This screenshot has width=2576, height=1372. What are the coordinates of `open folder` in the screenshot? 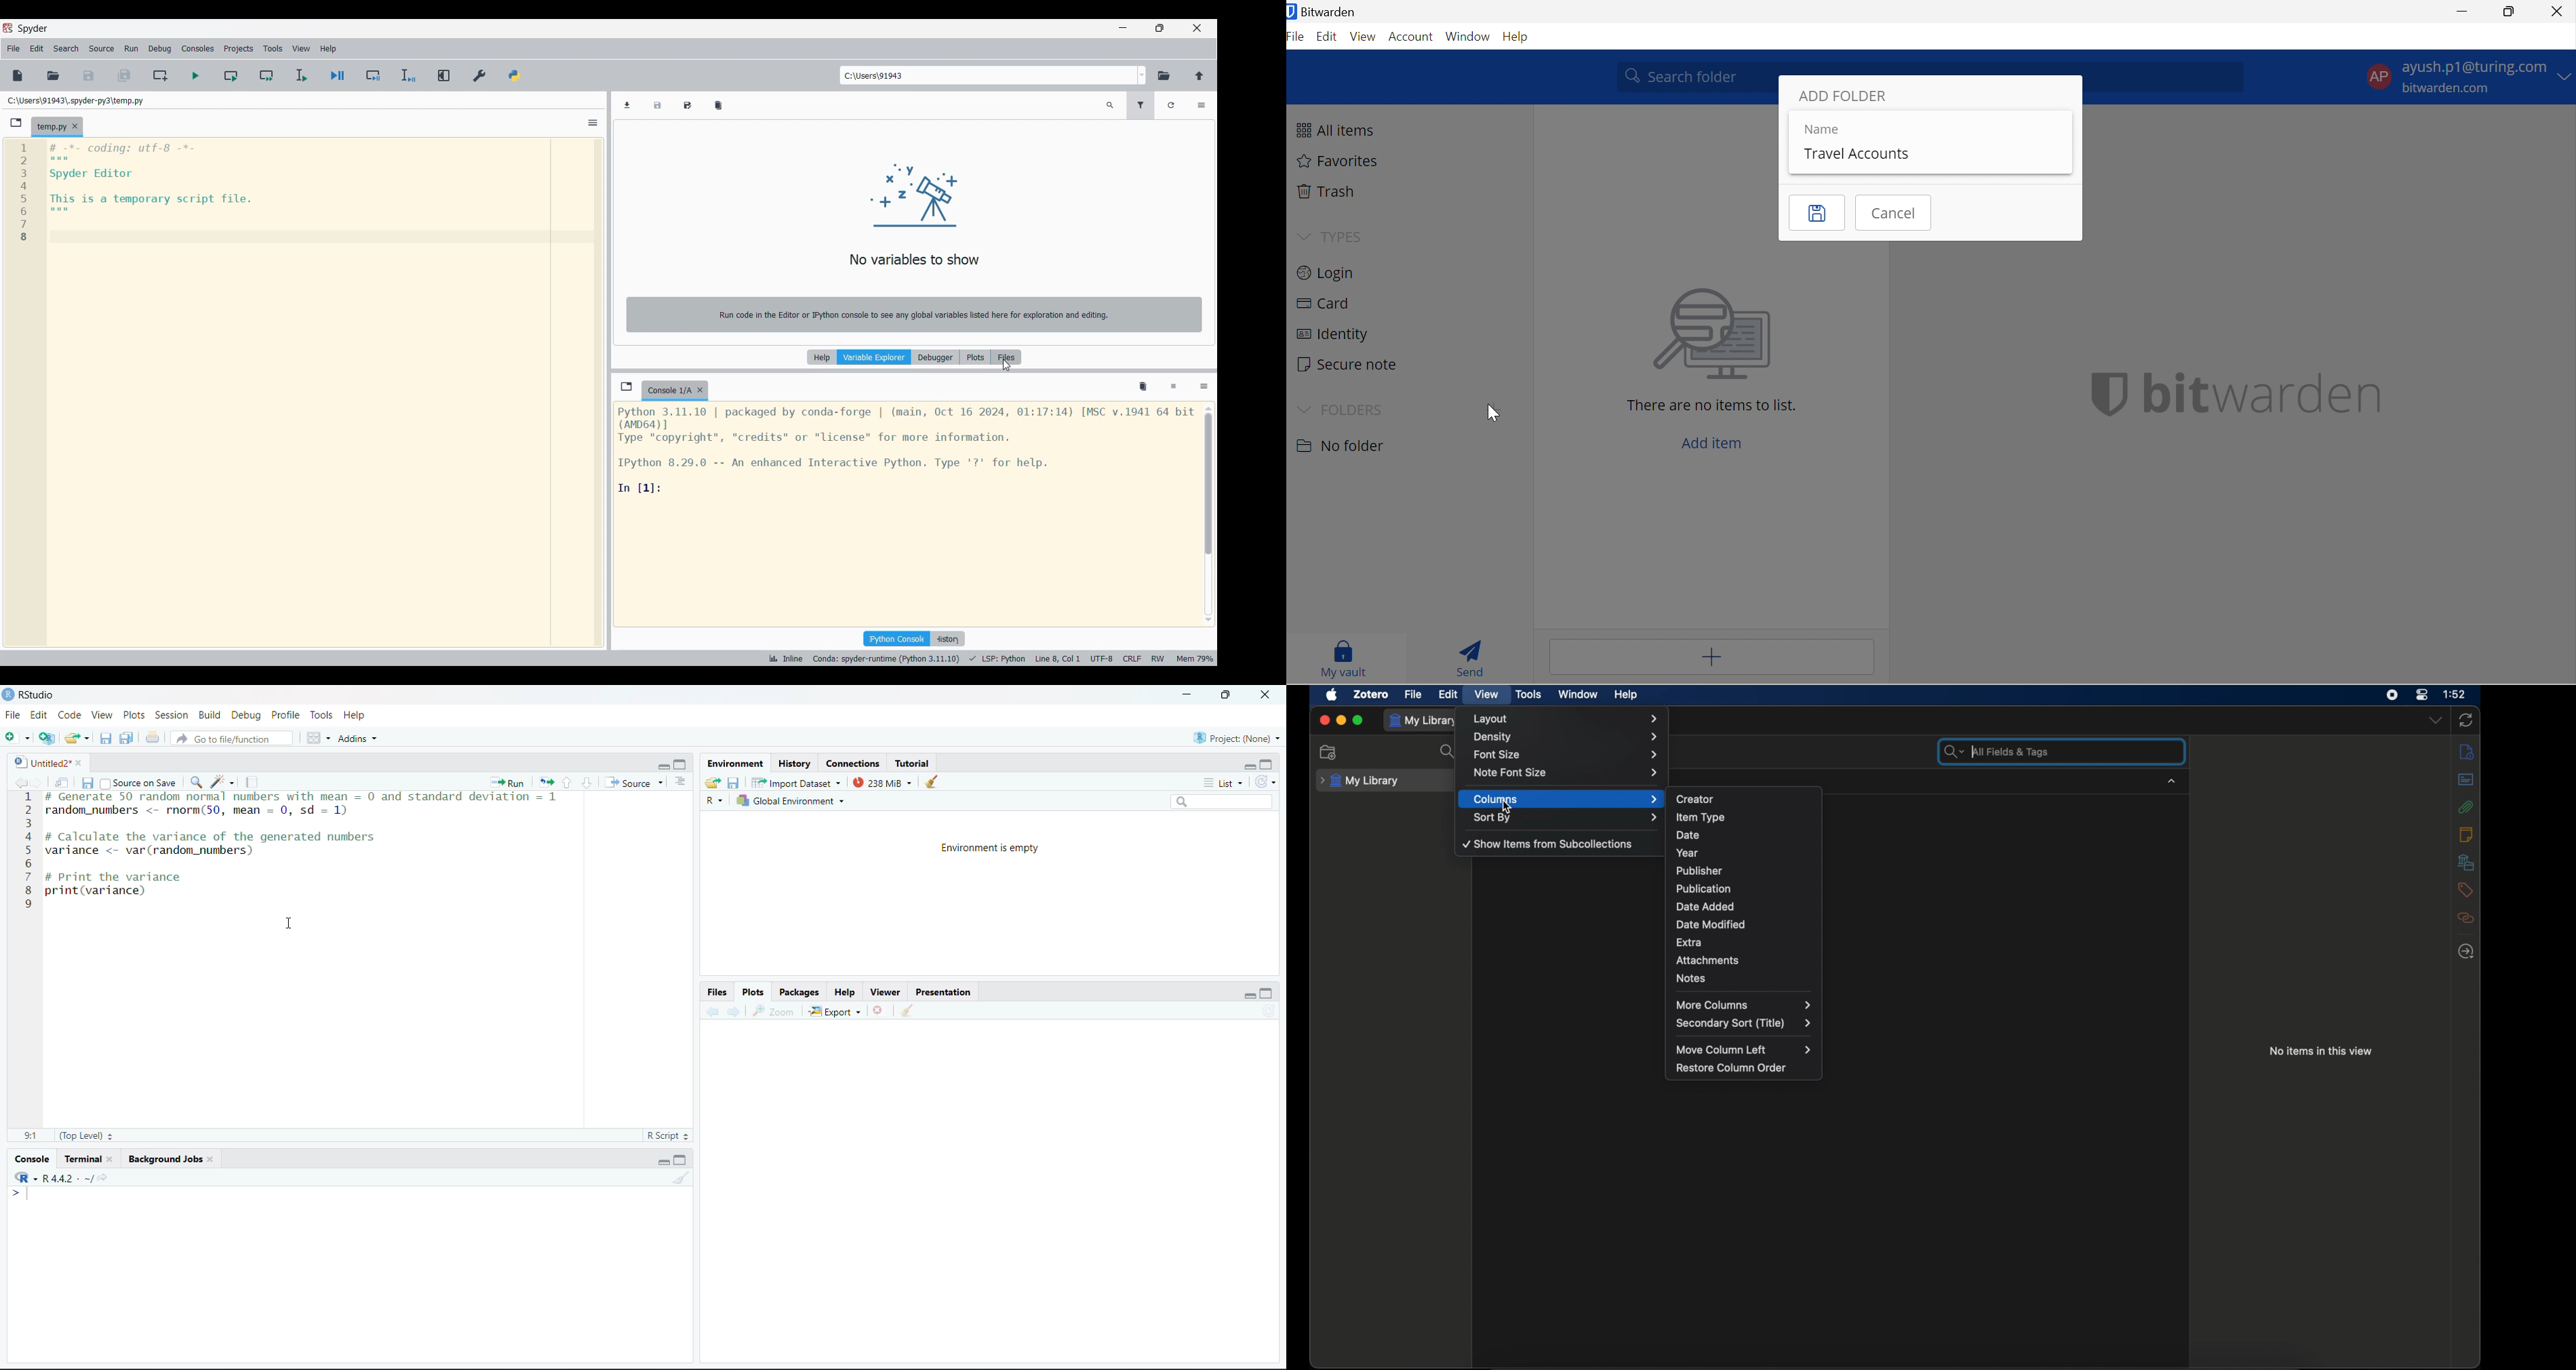 It's located at (714, 783).